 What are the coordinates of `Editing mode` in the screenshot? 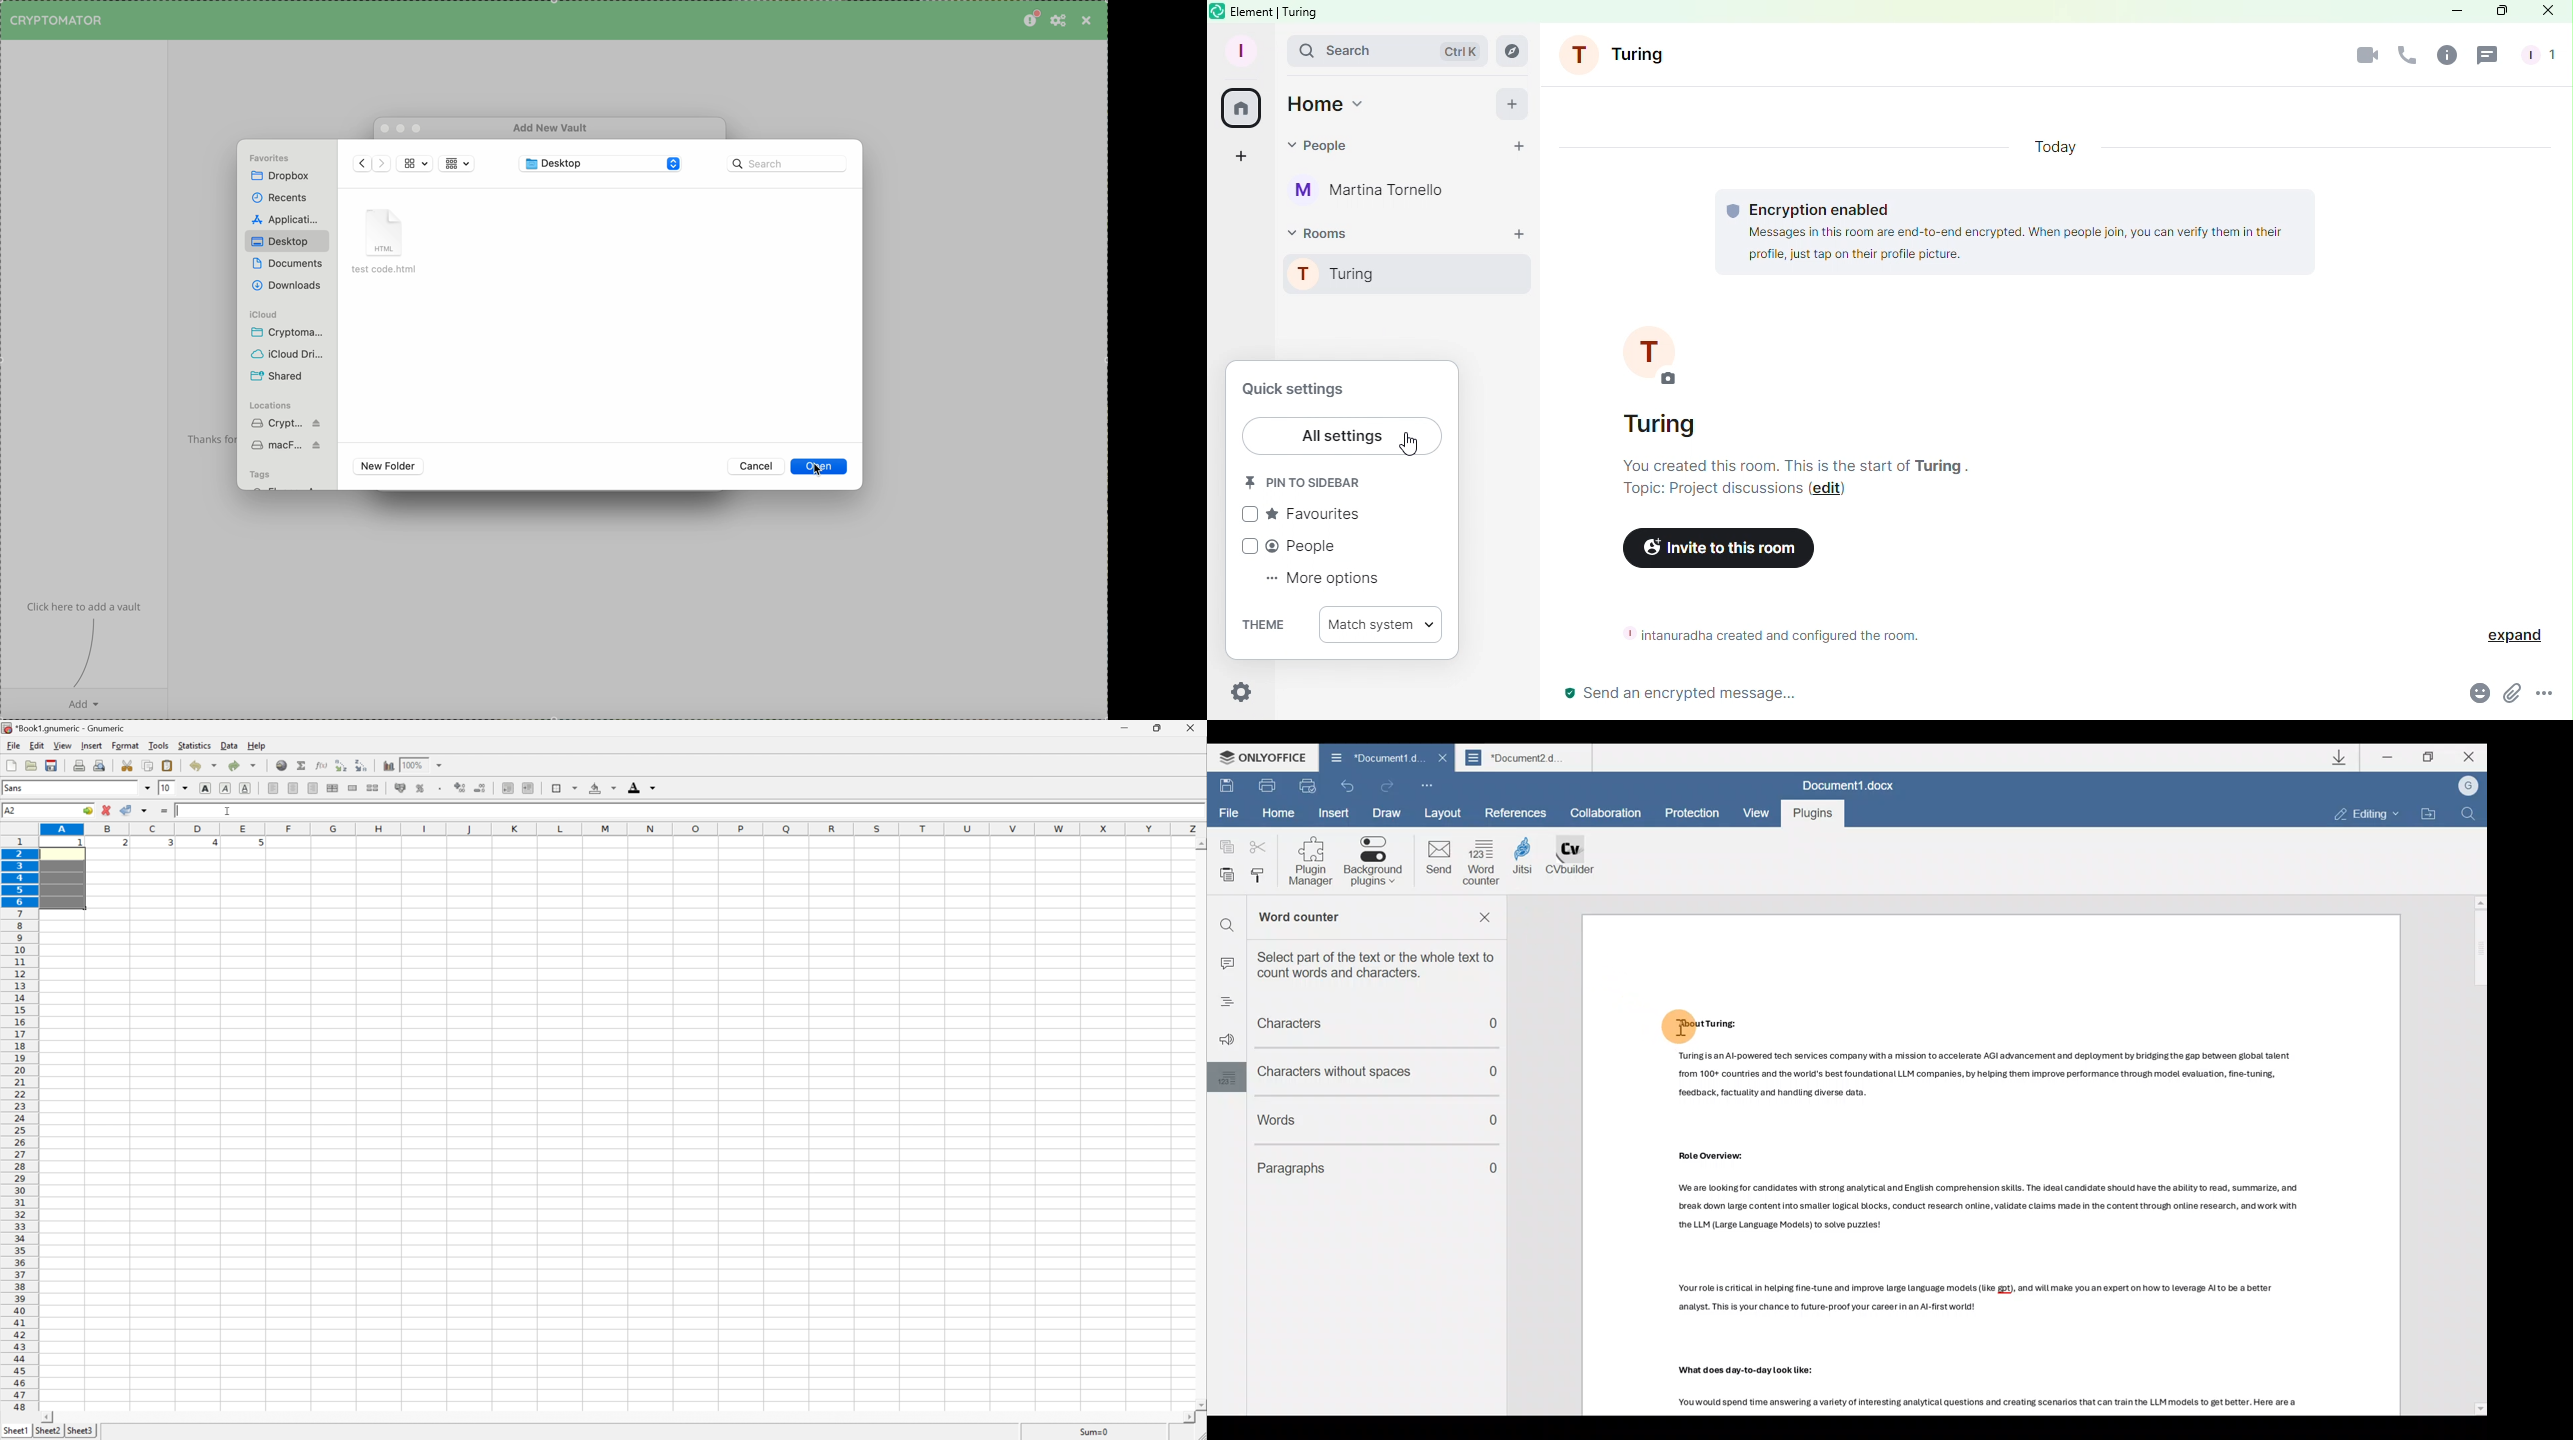 It's located at (2358, 814).